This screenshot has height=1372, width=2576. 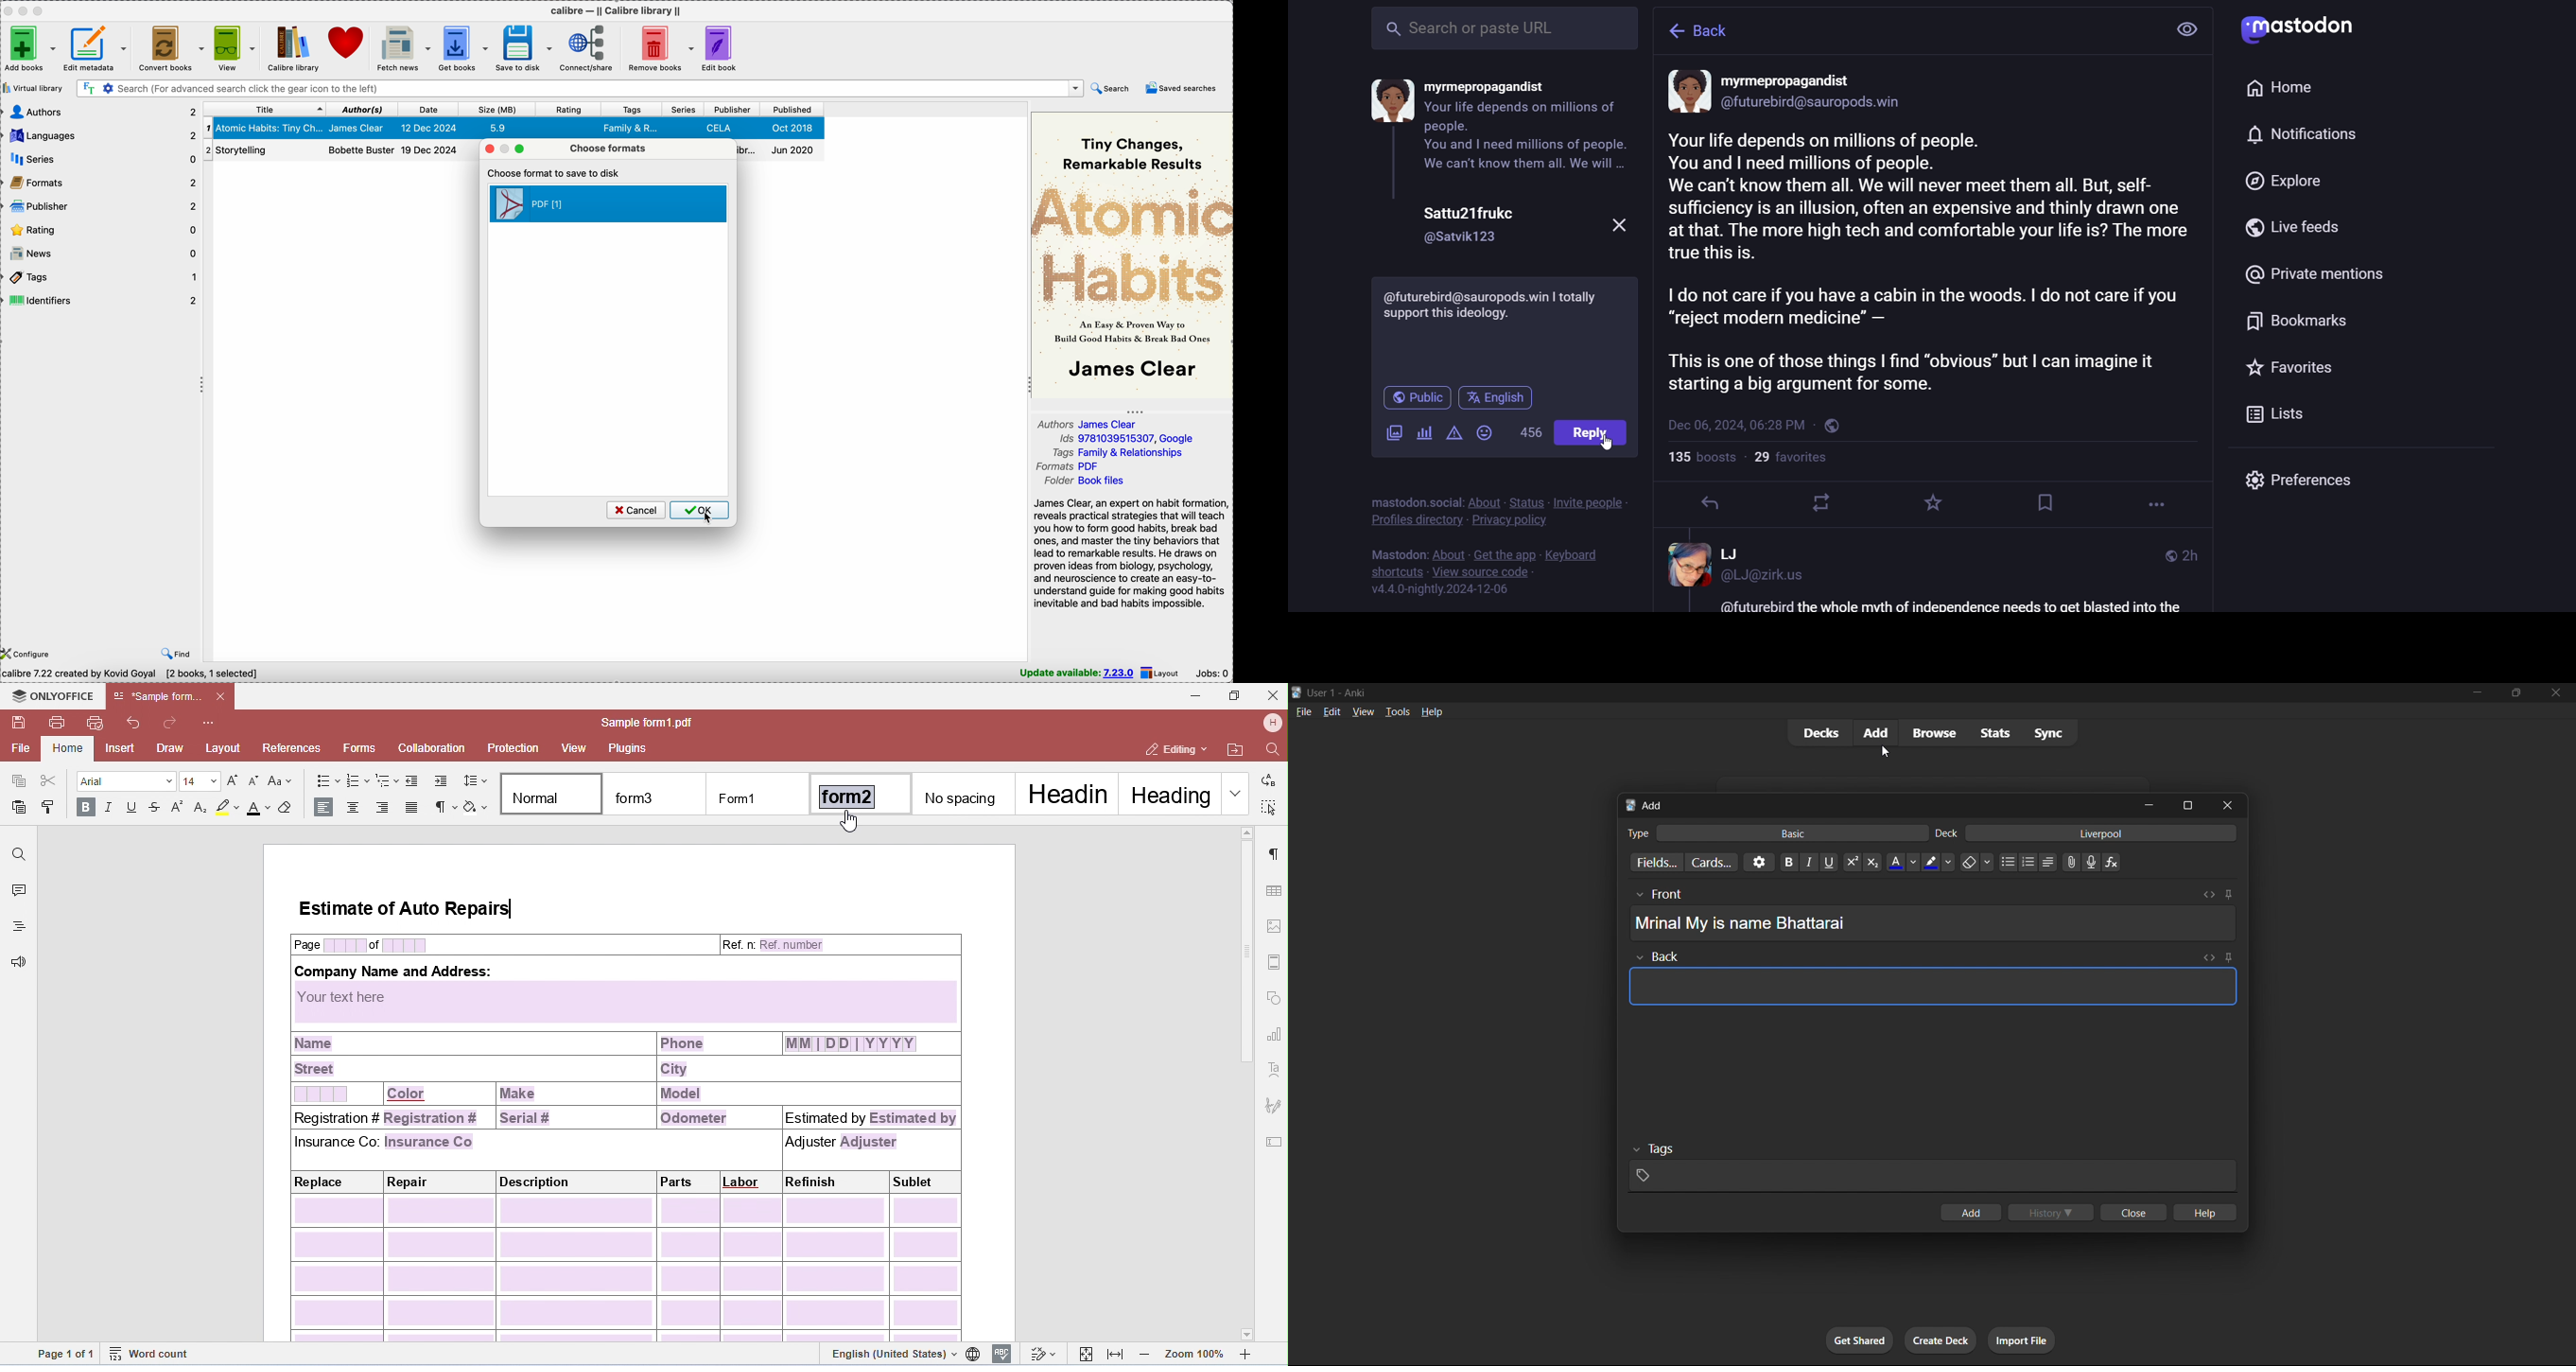 I want to click on card back input field, so click(x=1928, y=984).